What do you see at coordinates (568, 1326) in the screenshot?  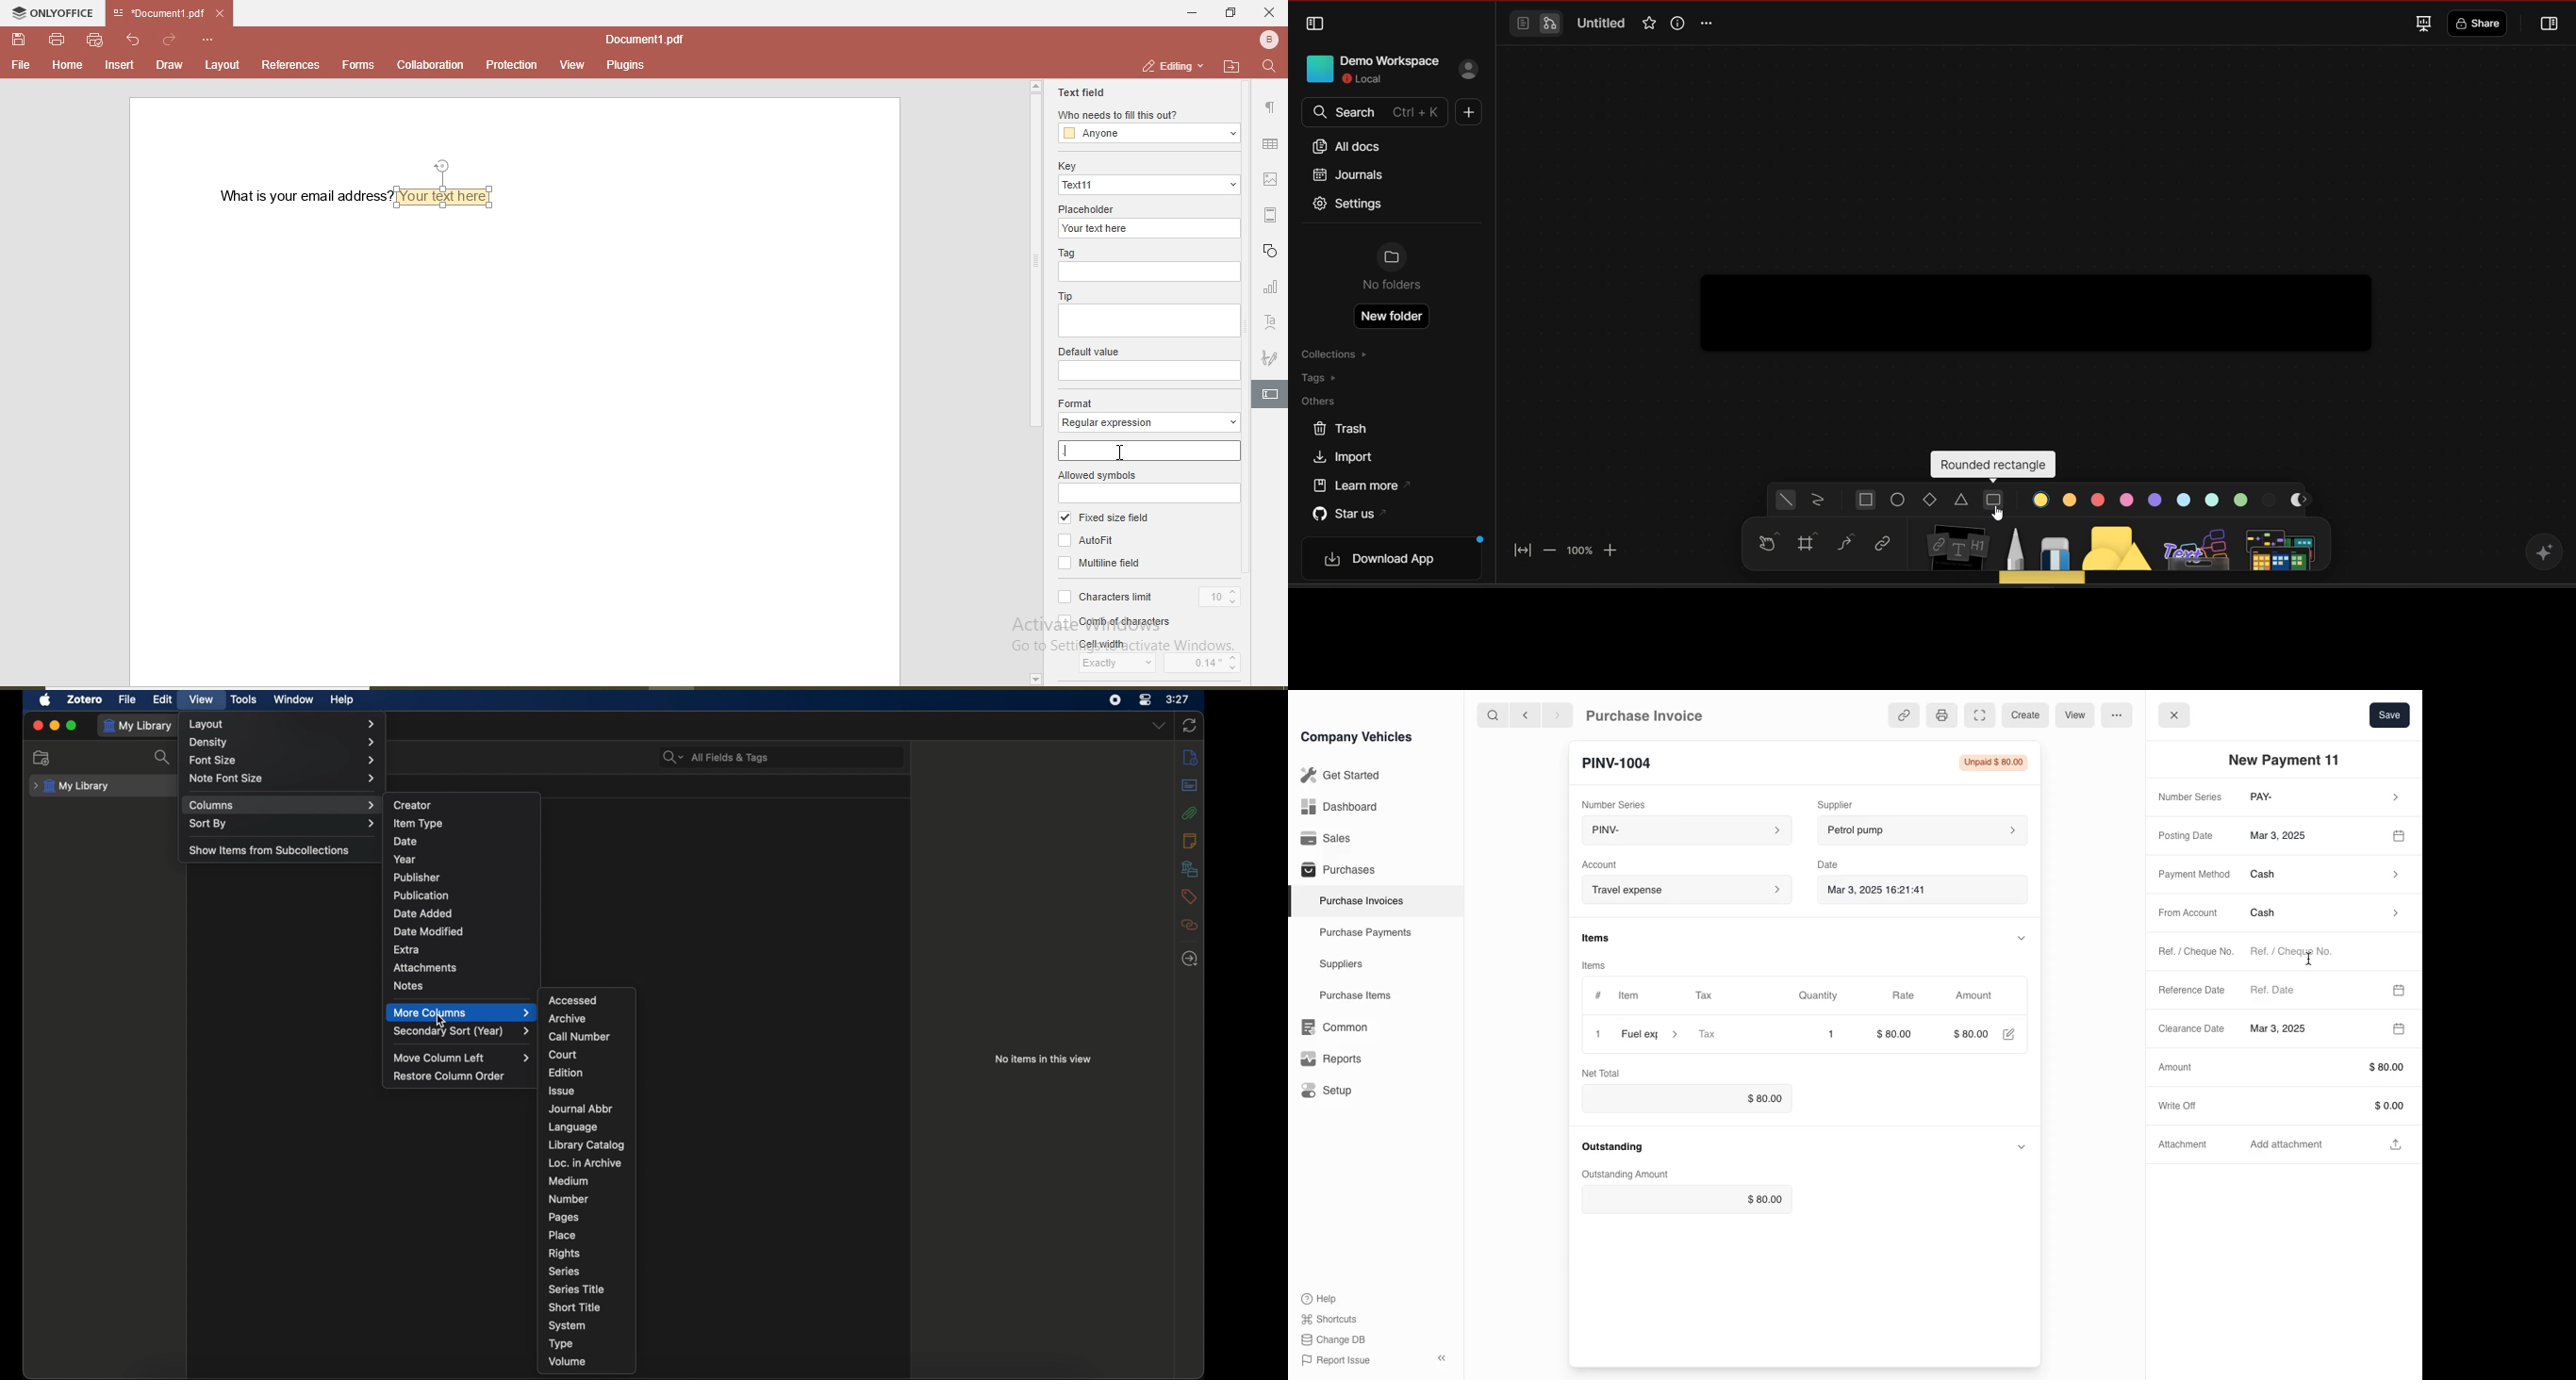 I see `system` at bounding box center [568, 1326].